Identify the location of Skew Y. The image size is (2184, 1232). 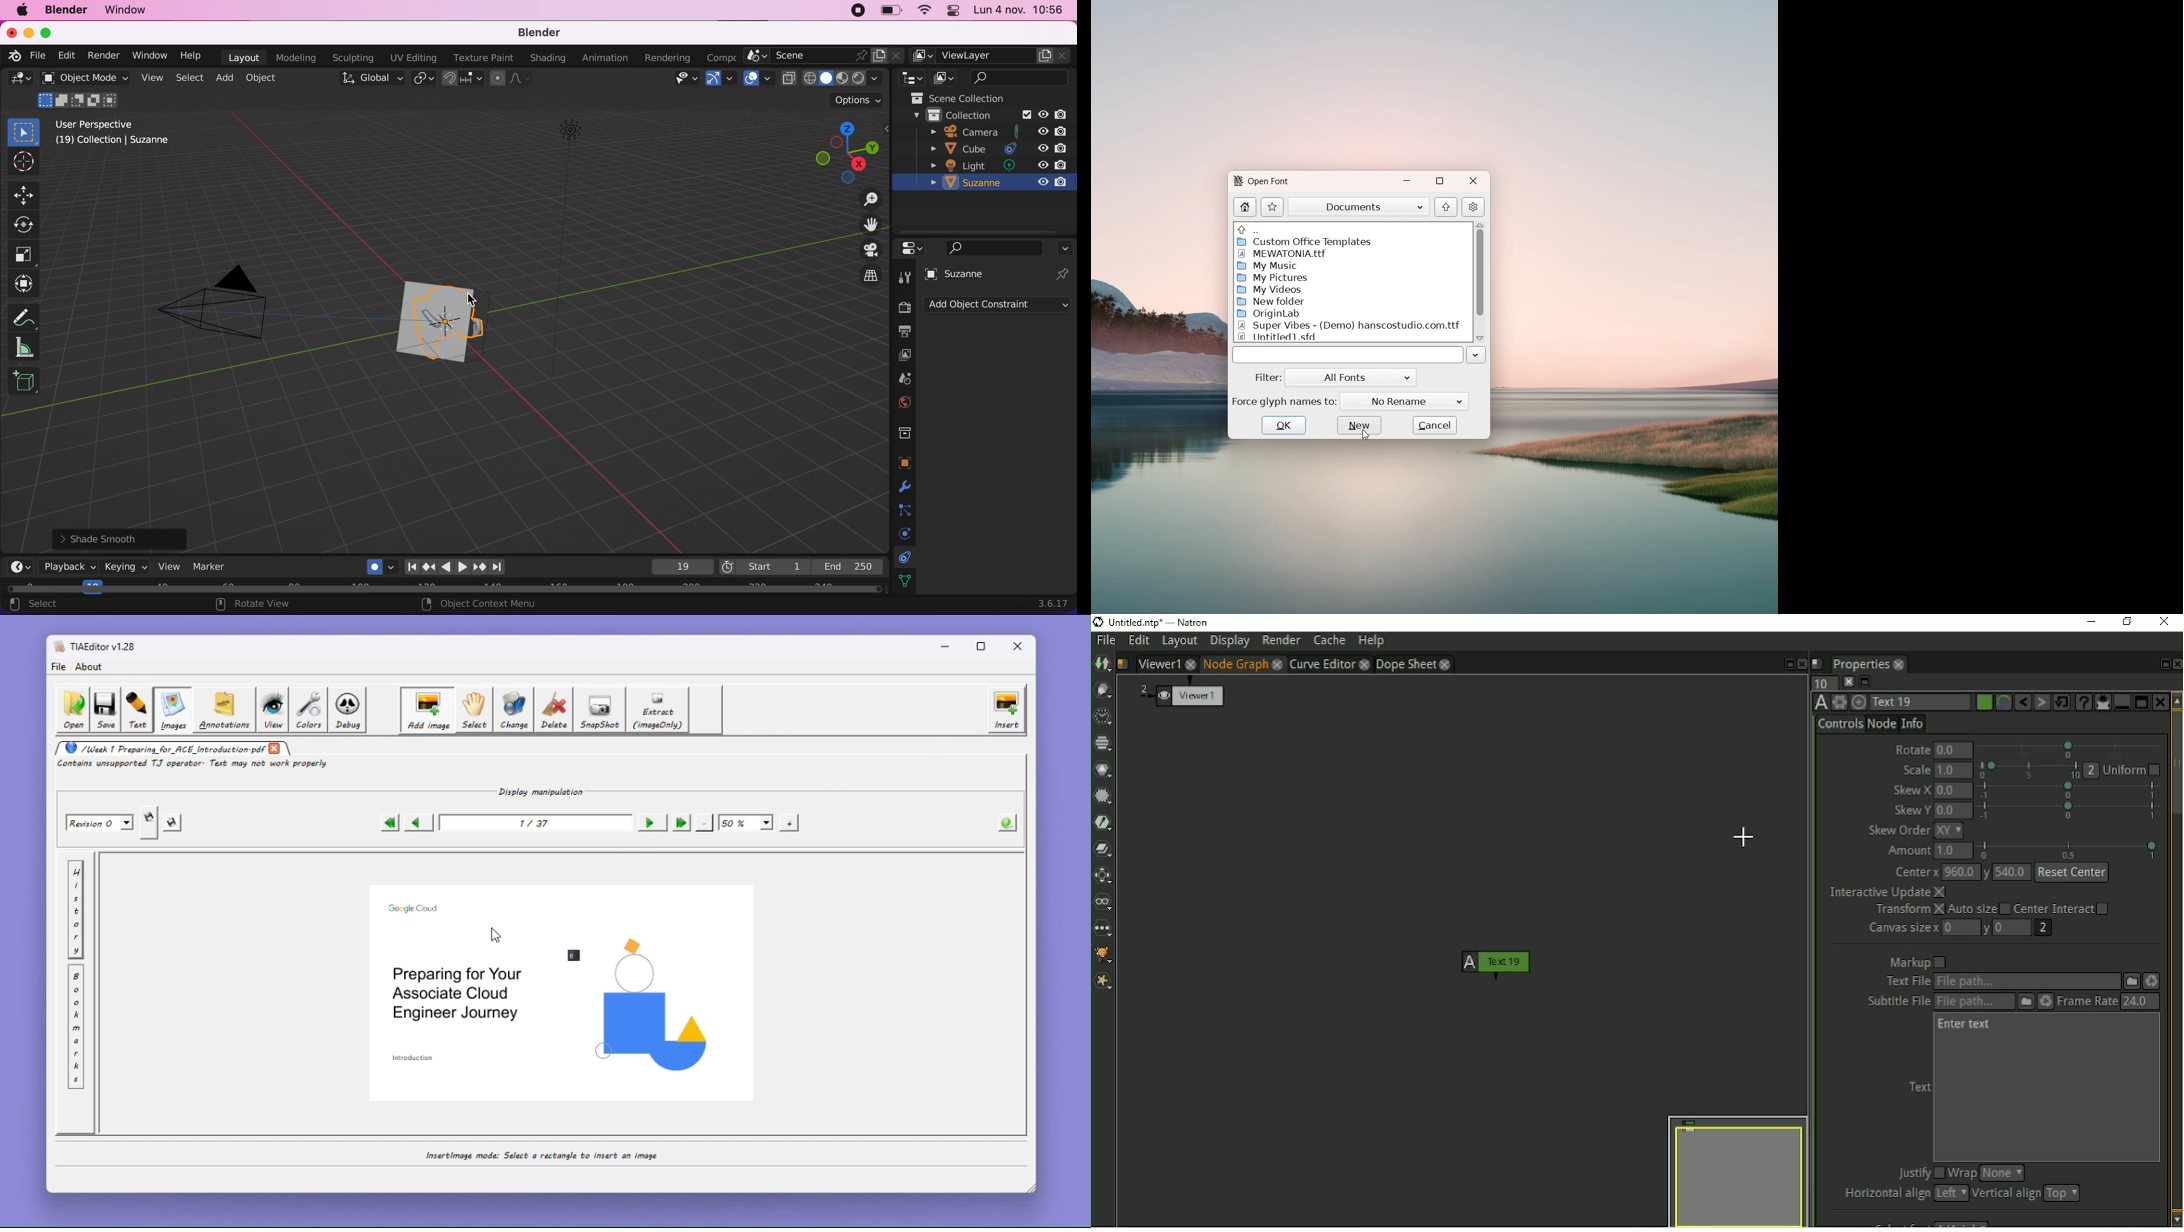
(1912, 809).